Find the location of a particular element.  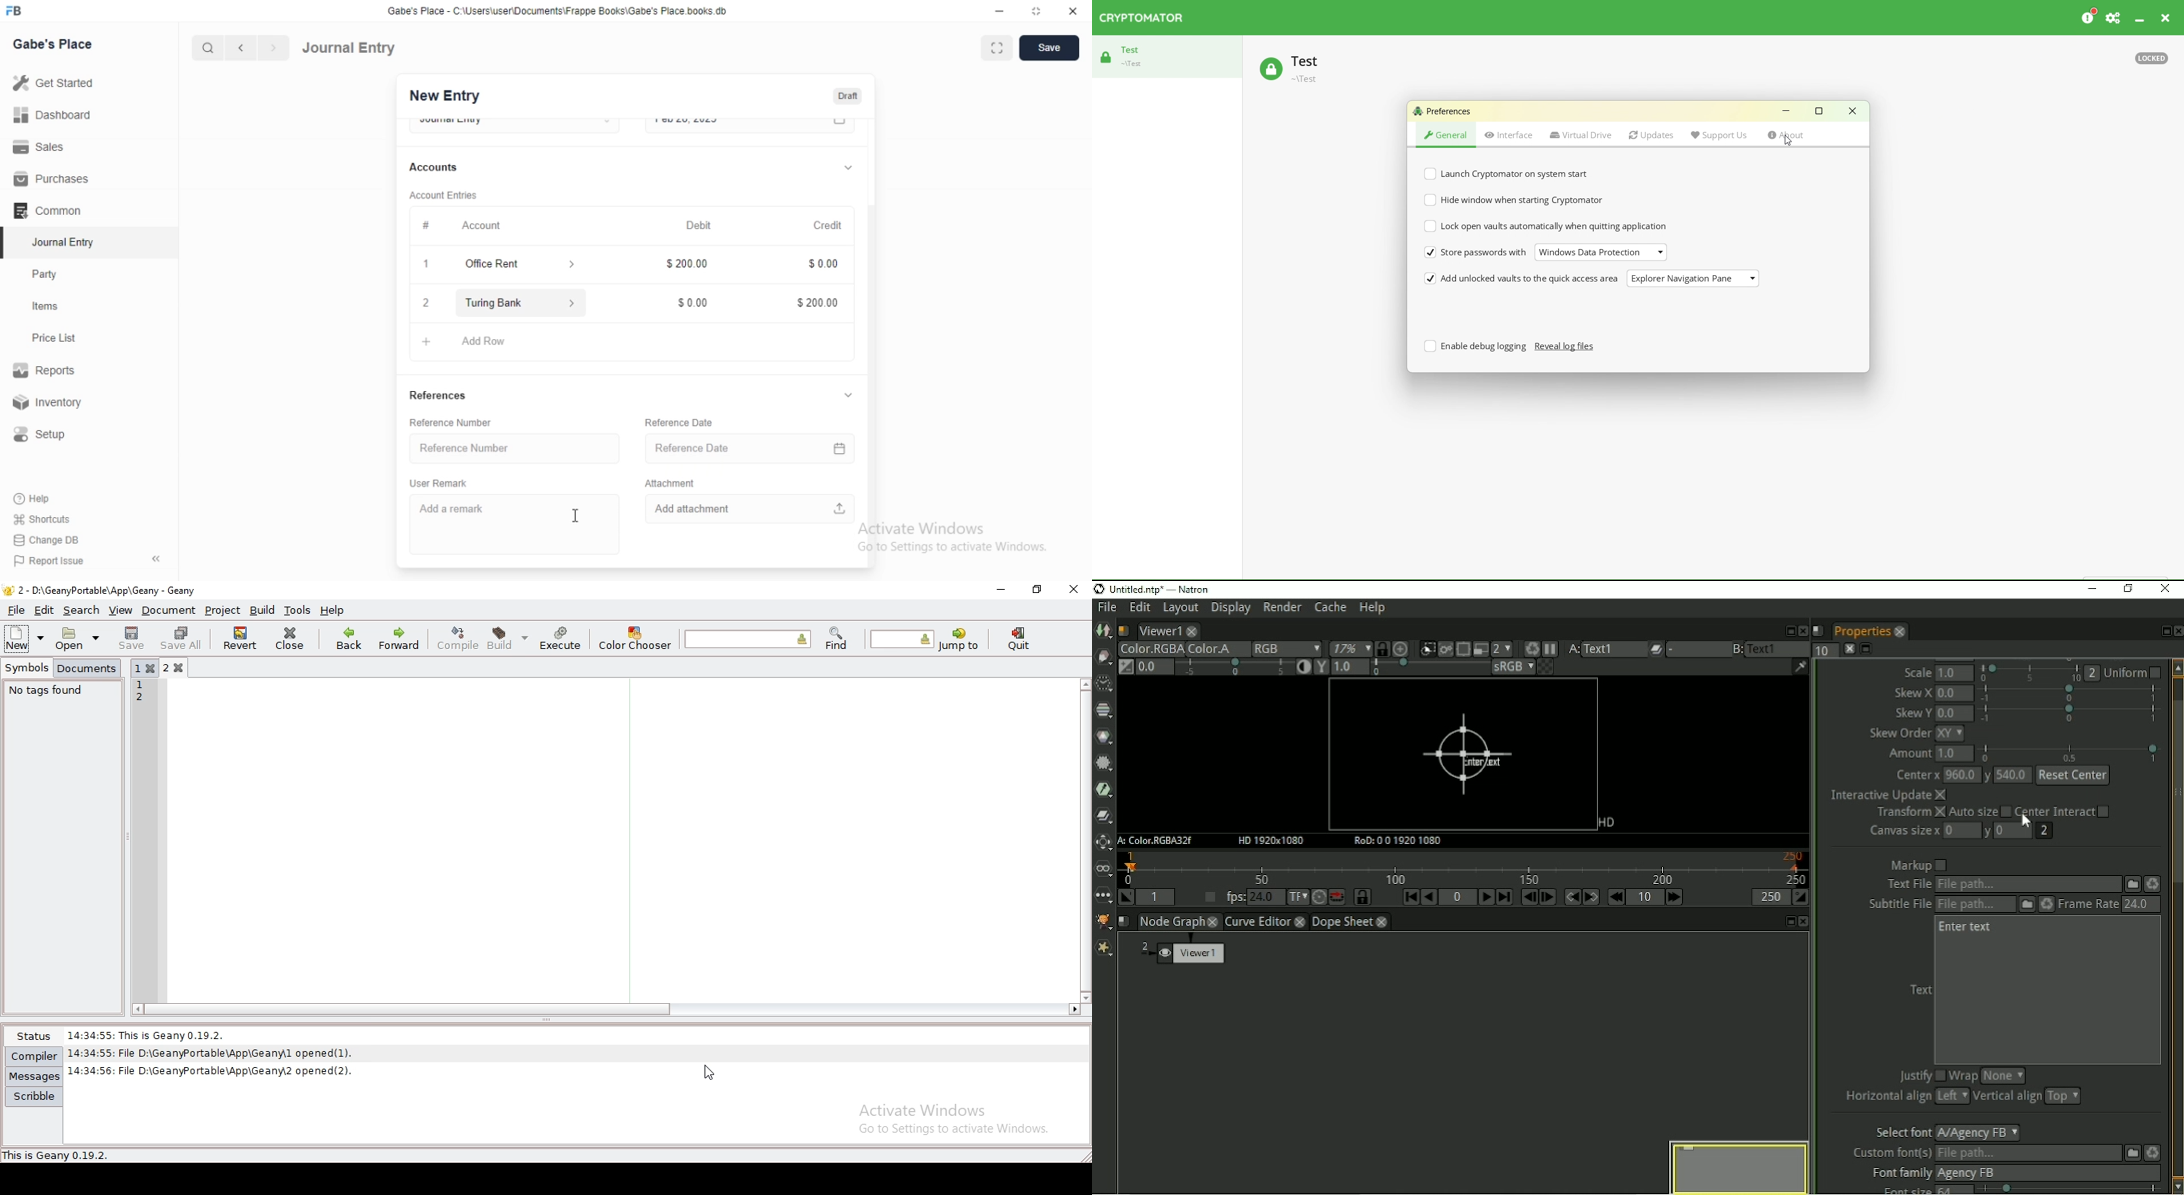

Turing Bank  is located at coordinates (519, 303).